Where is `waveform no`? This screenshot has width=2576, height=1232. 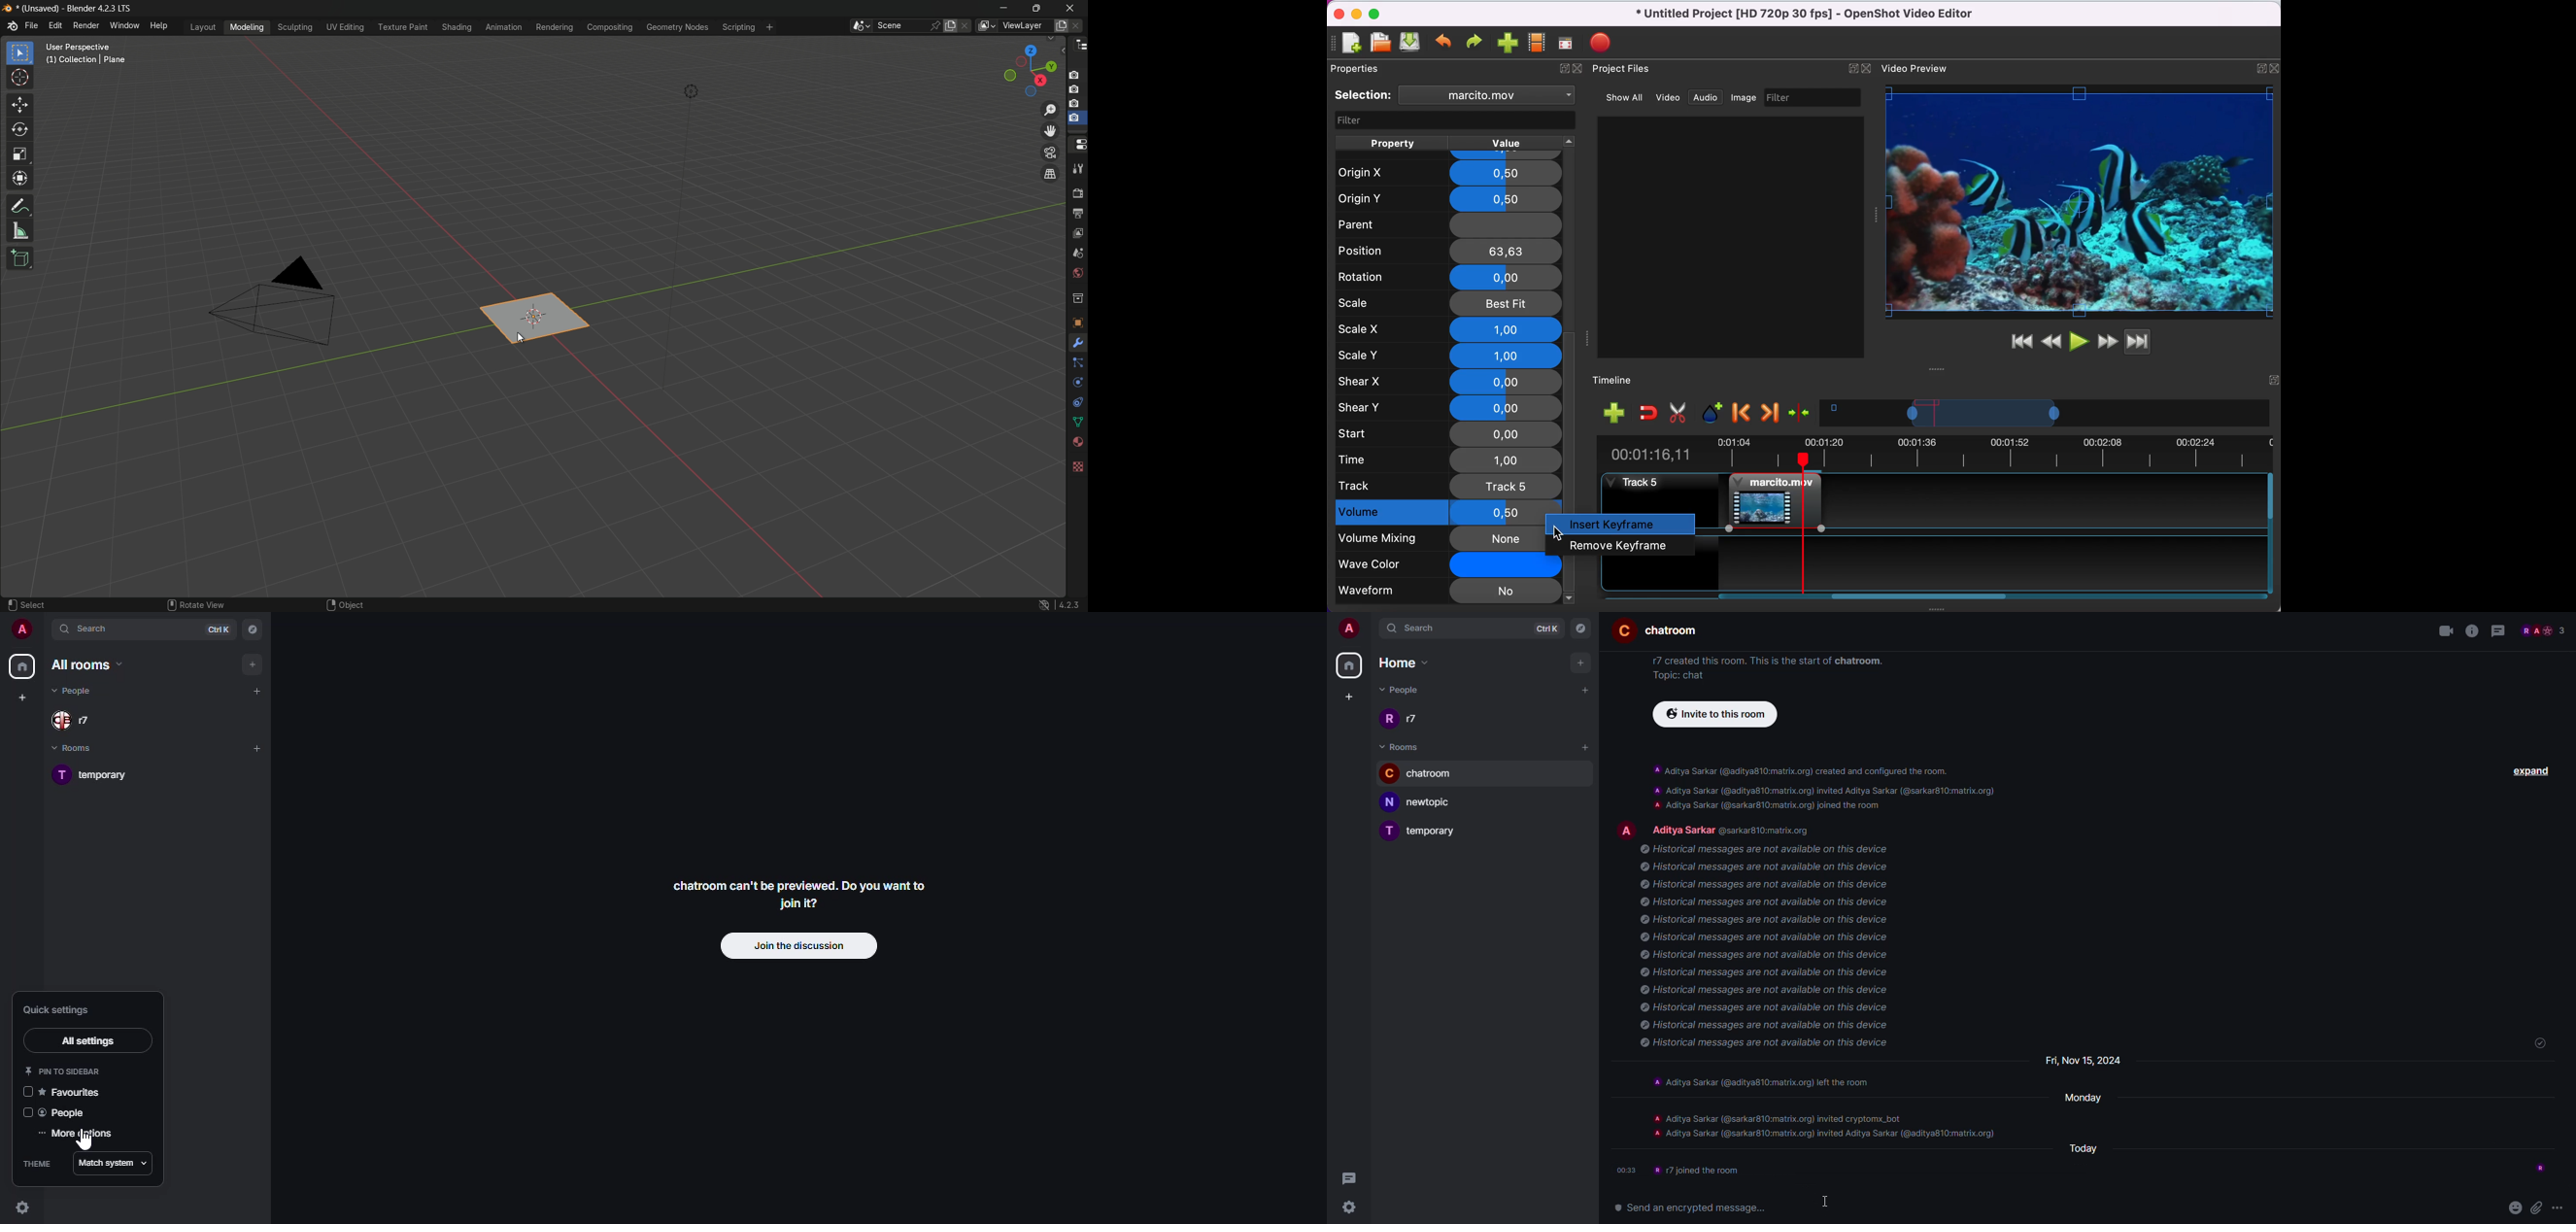 waveform no is located at coordinates (1448, 592).